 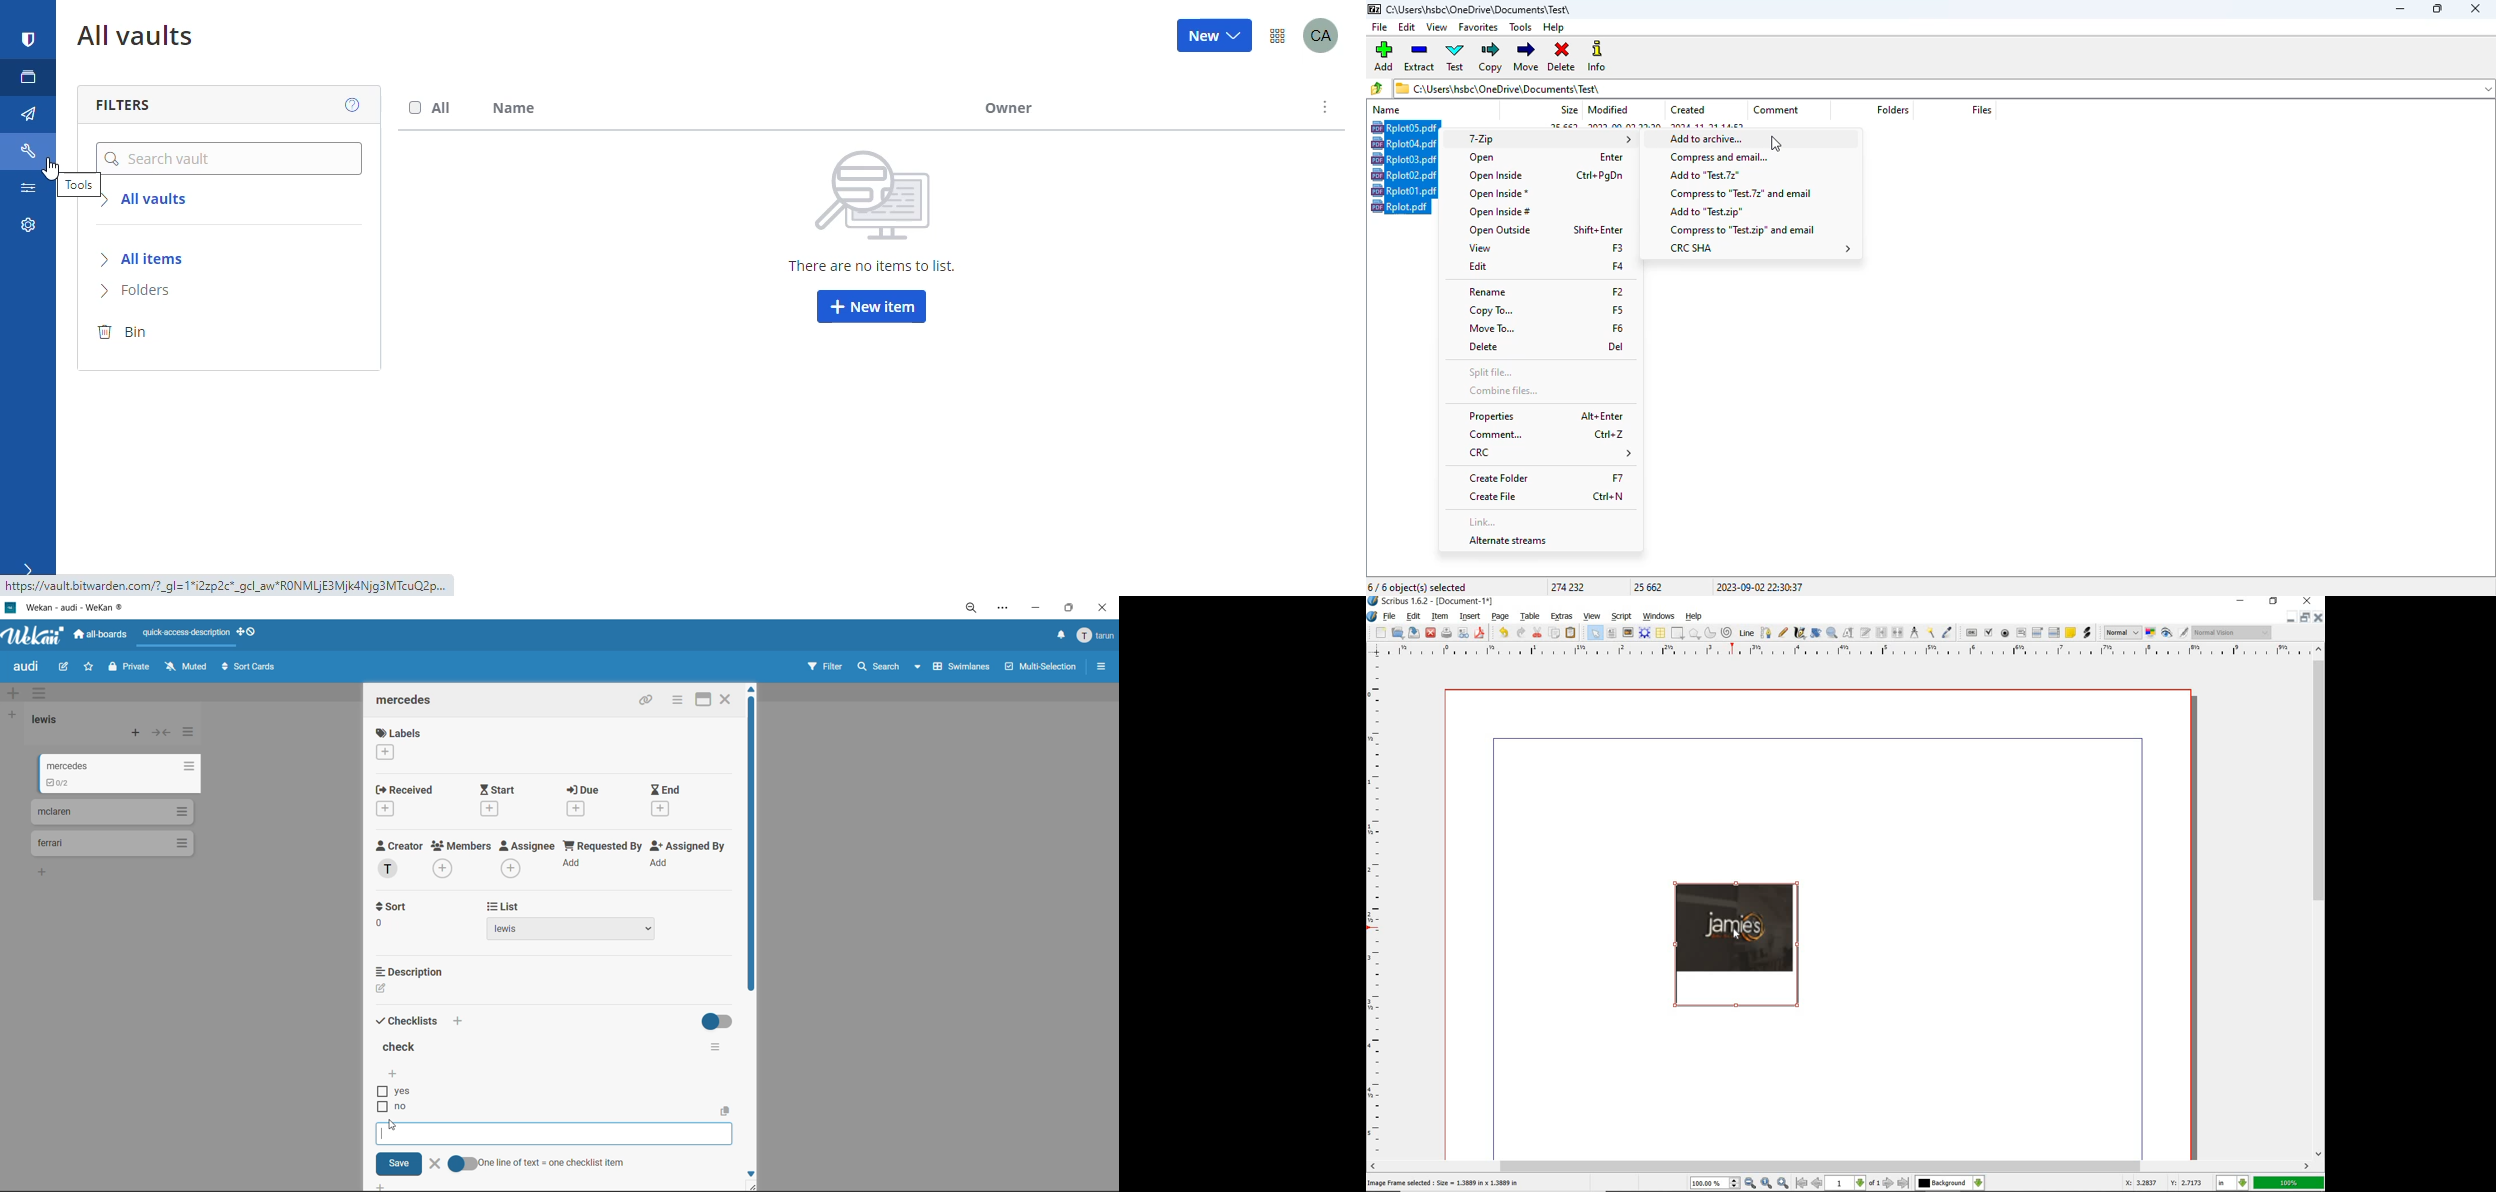 I want to click on 2023-09-02 22:30:37, so click(x=1760, y=587).